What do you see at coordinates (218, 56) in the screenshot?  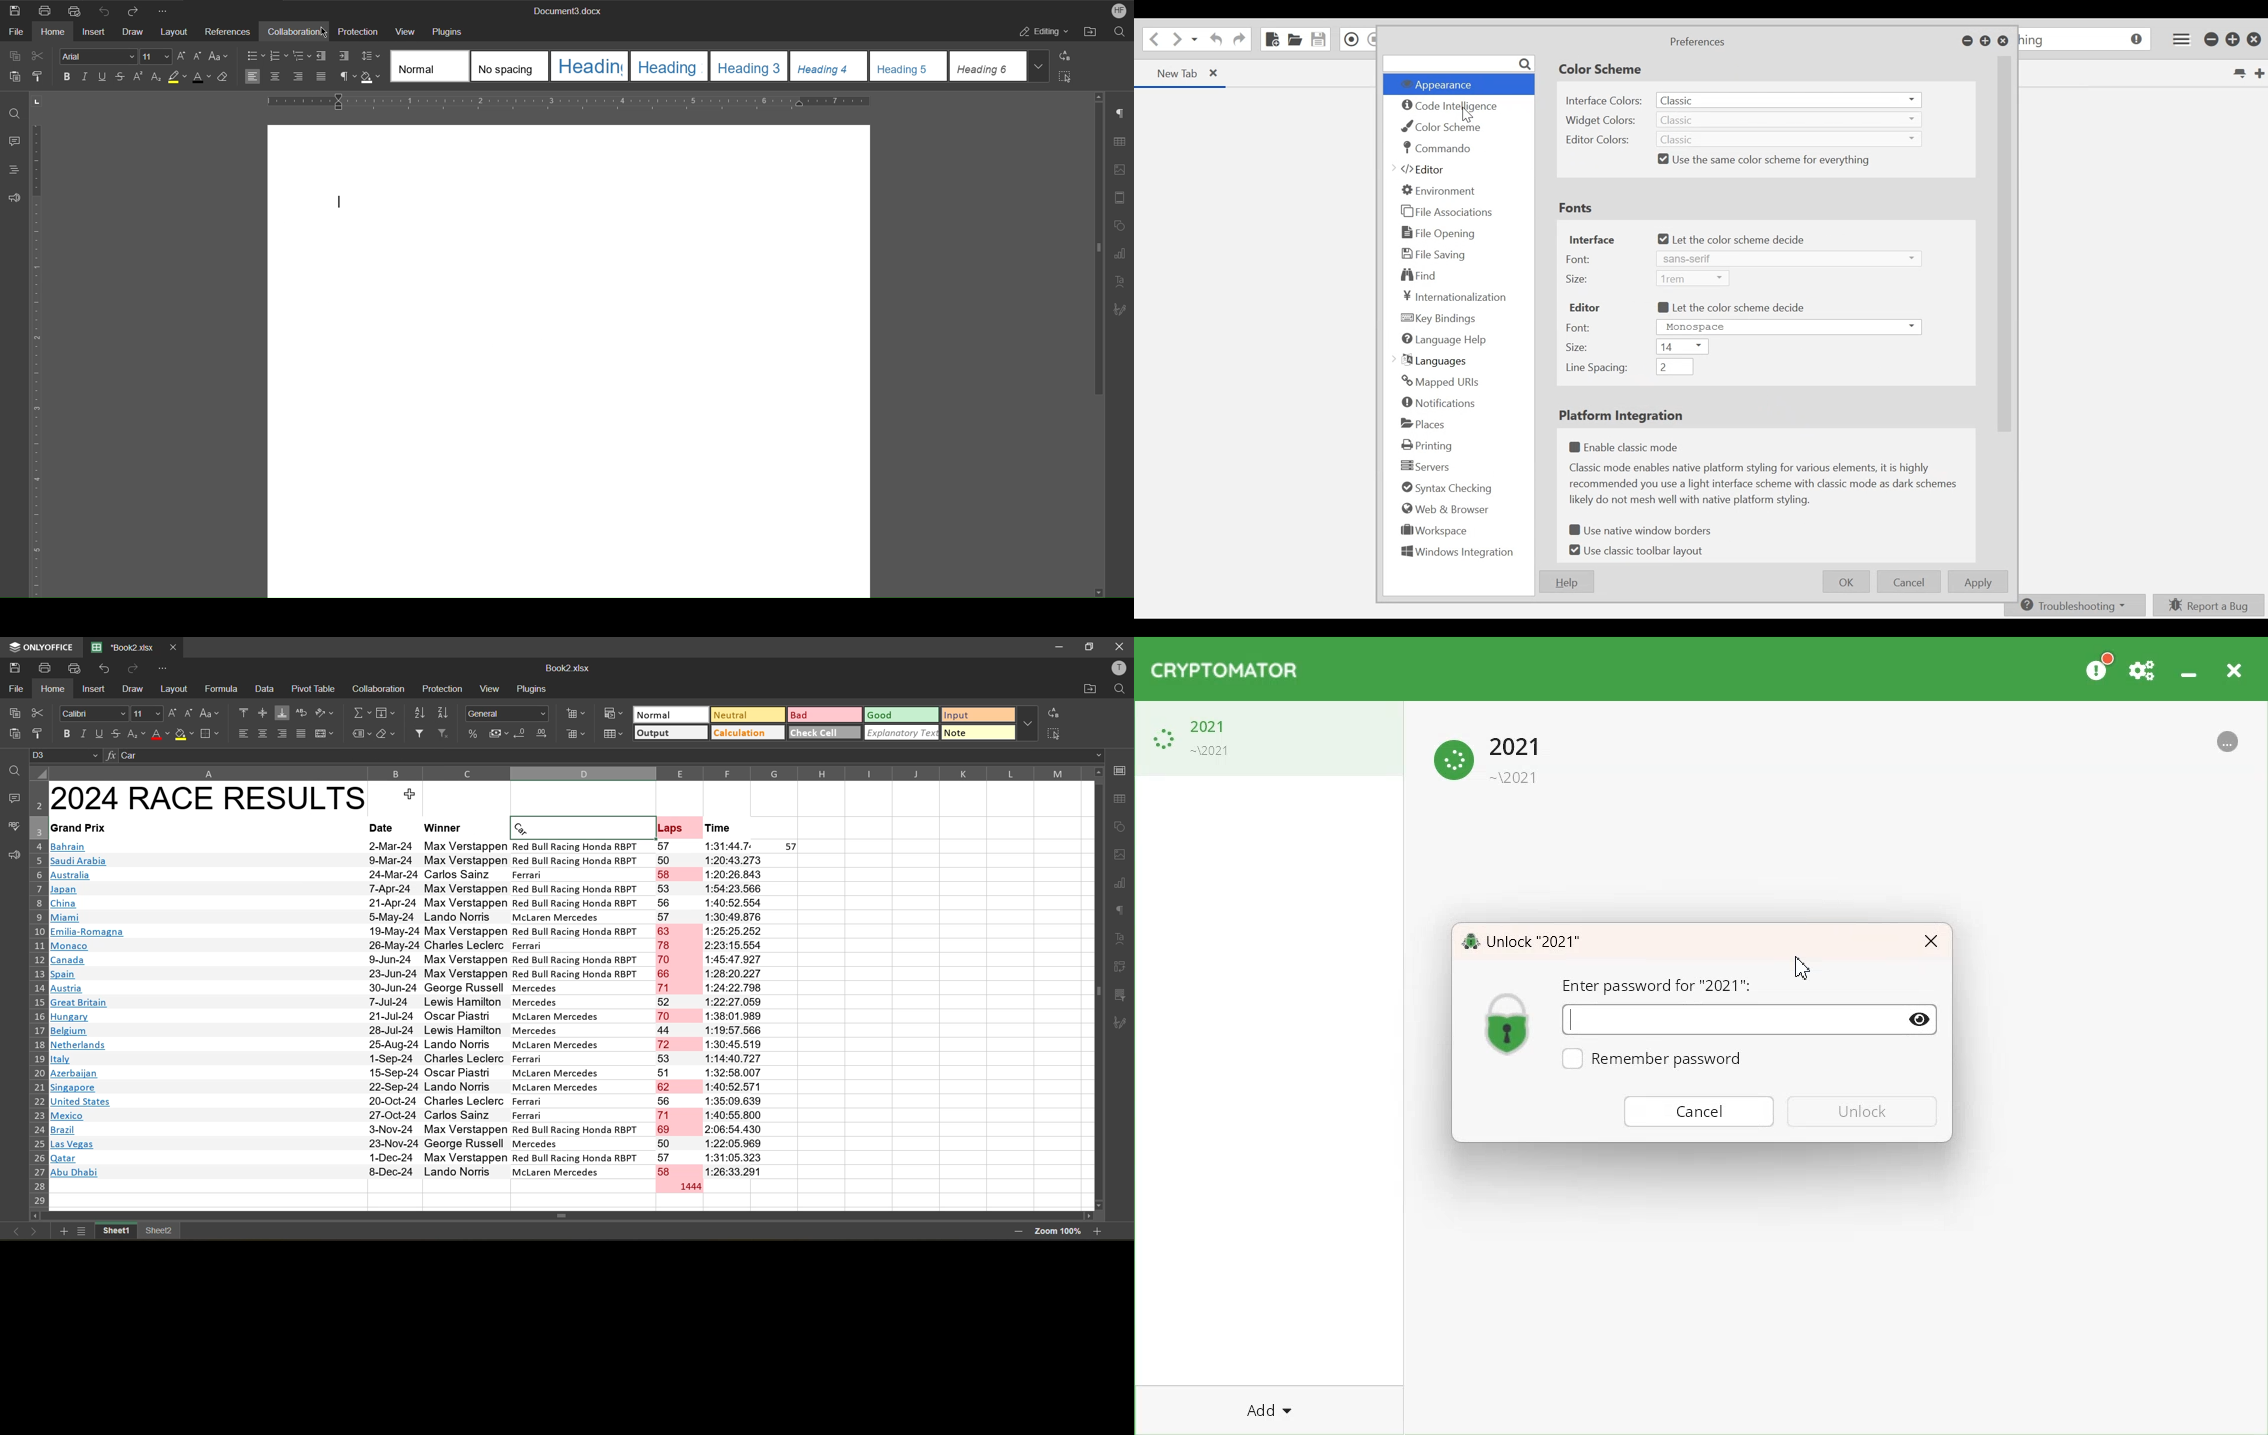 I see `Text Case Settings` at bounding box center [218, 56].